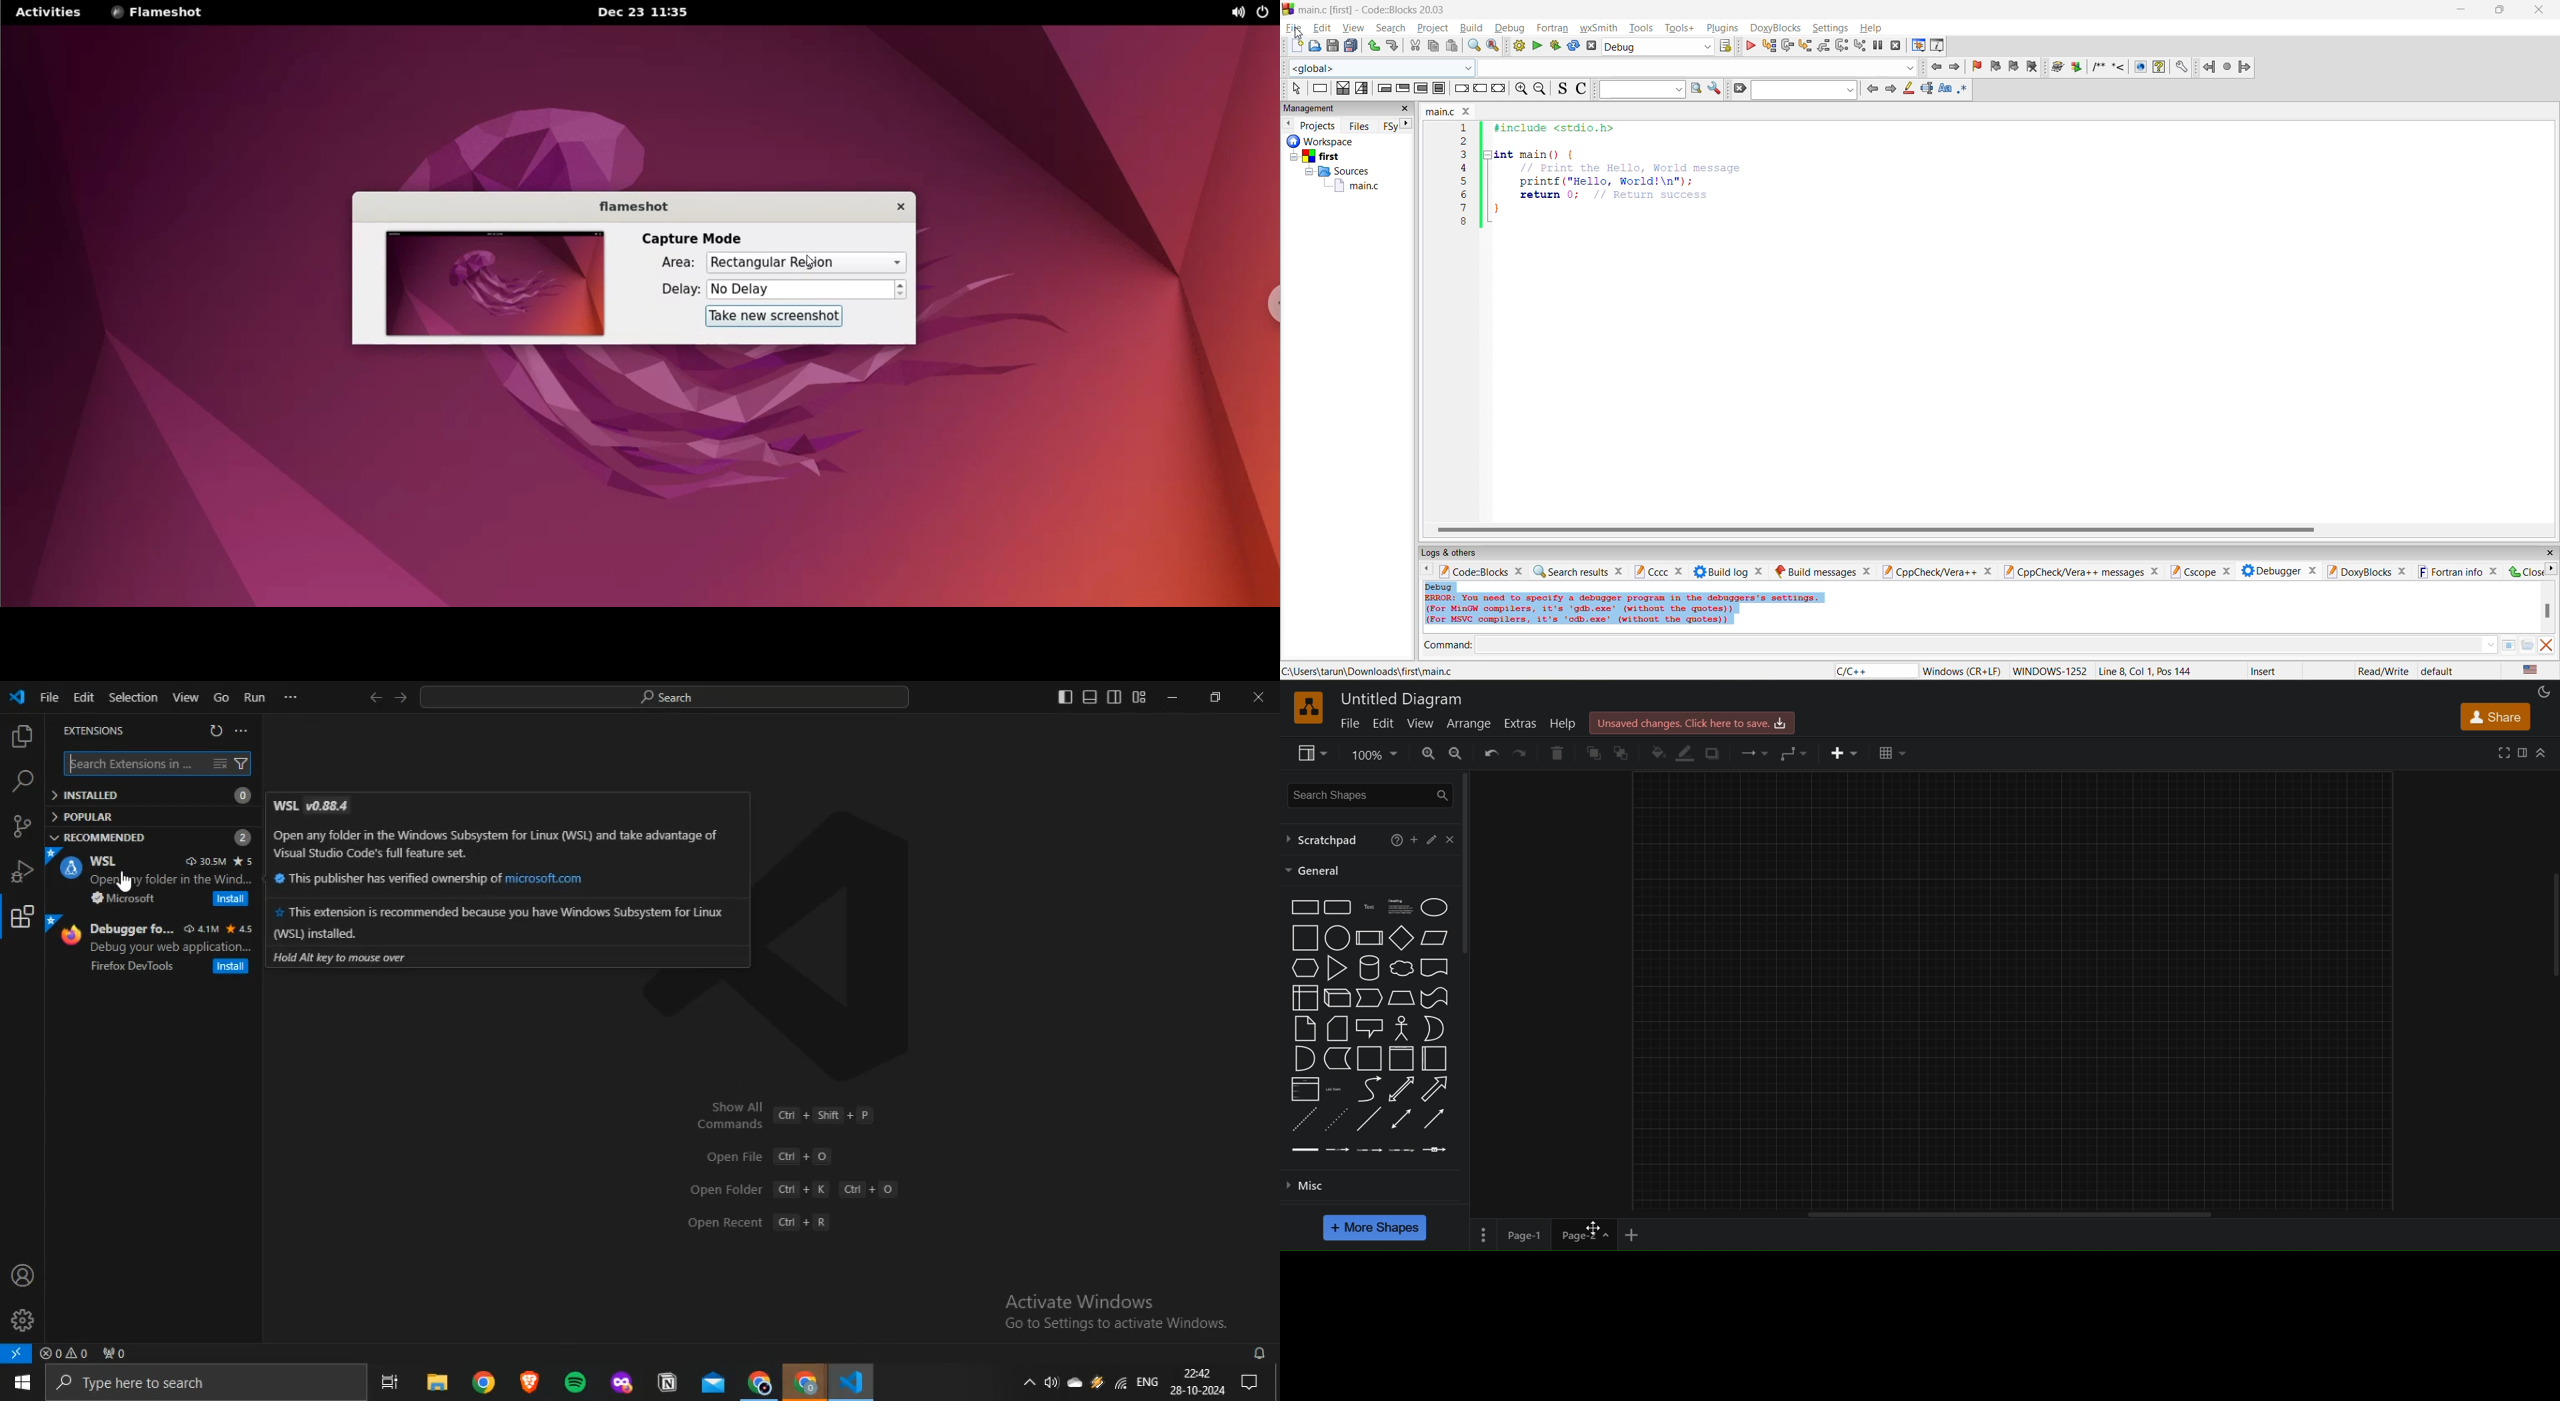 Image resolution: width=2576 pixels, height=1428 pixels. I want to click on }, so click(1497, 211).